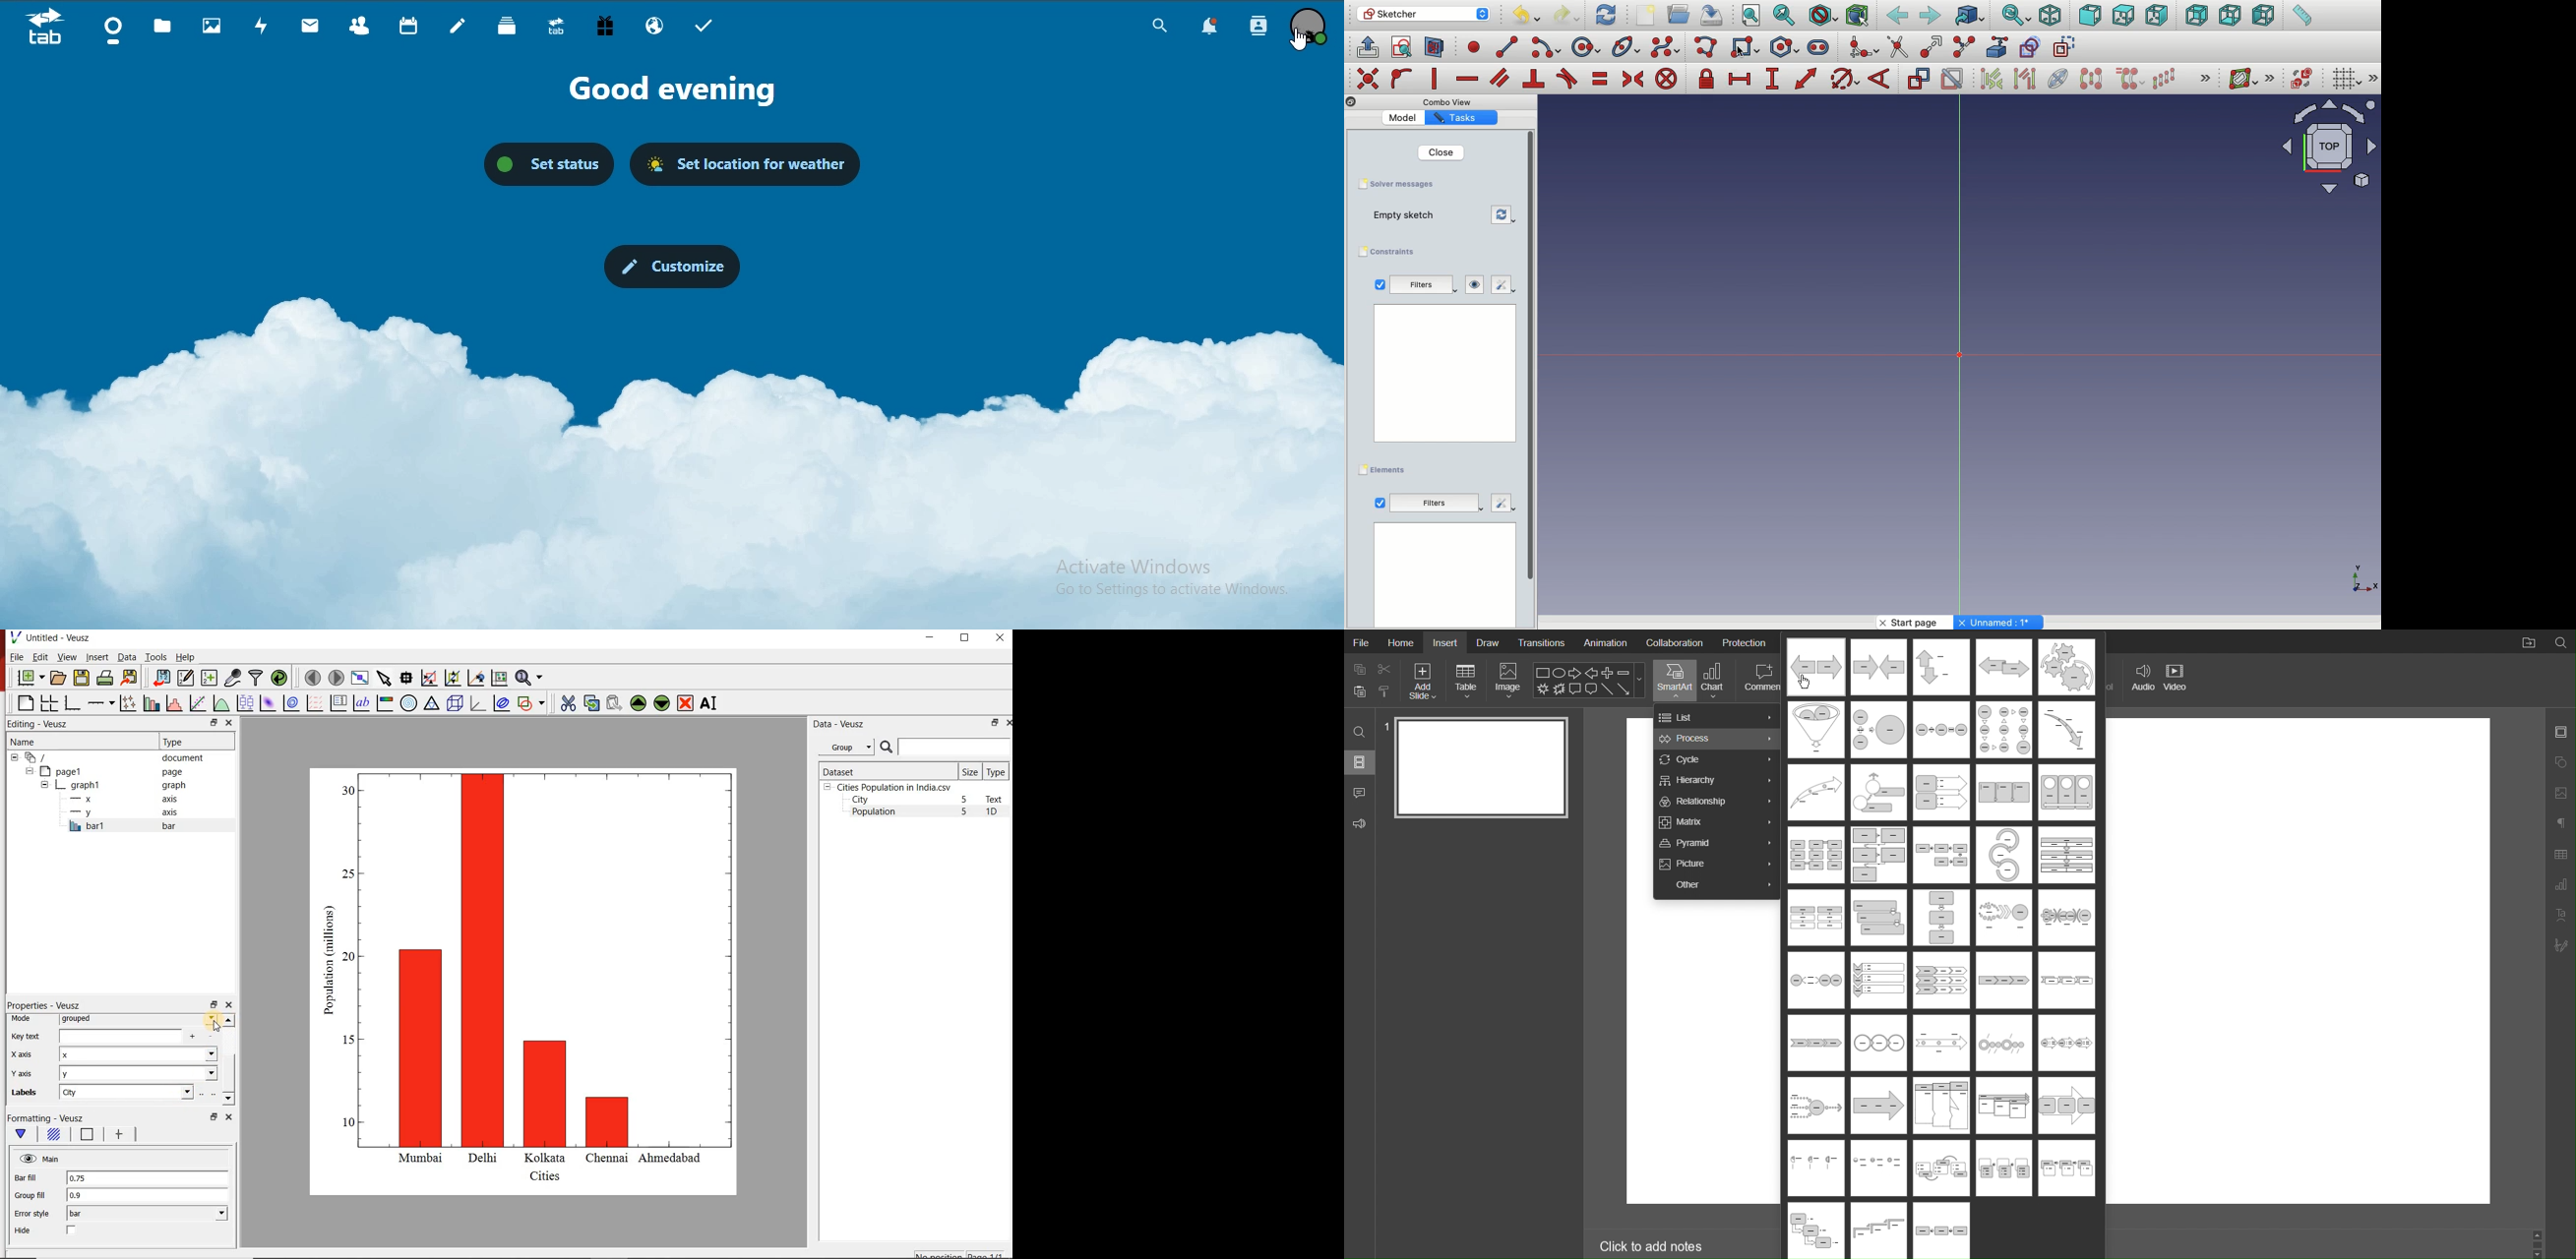 This screenshot has height=1260, width=2576. What do you see at coordinates (2178, 681) in the screenshot?
I see `Video` at bounding box center [2178, 681].